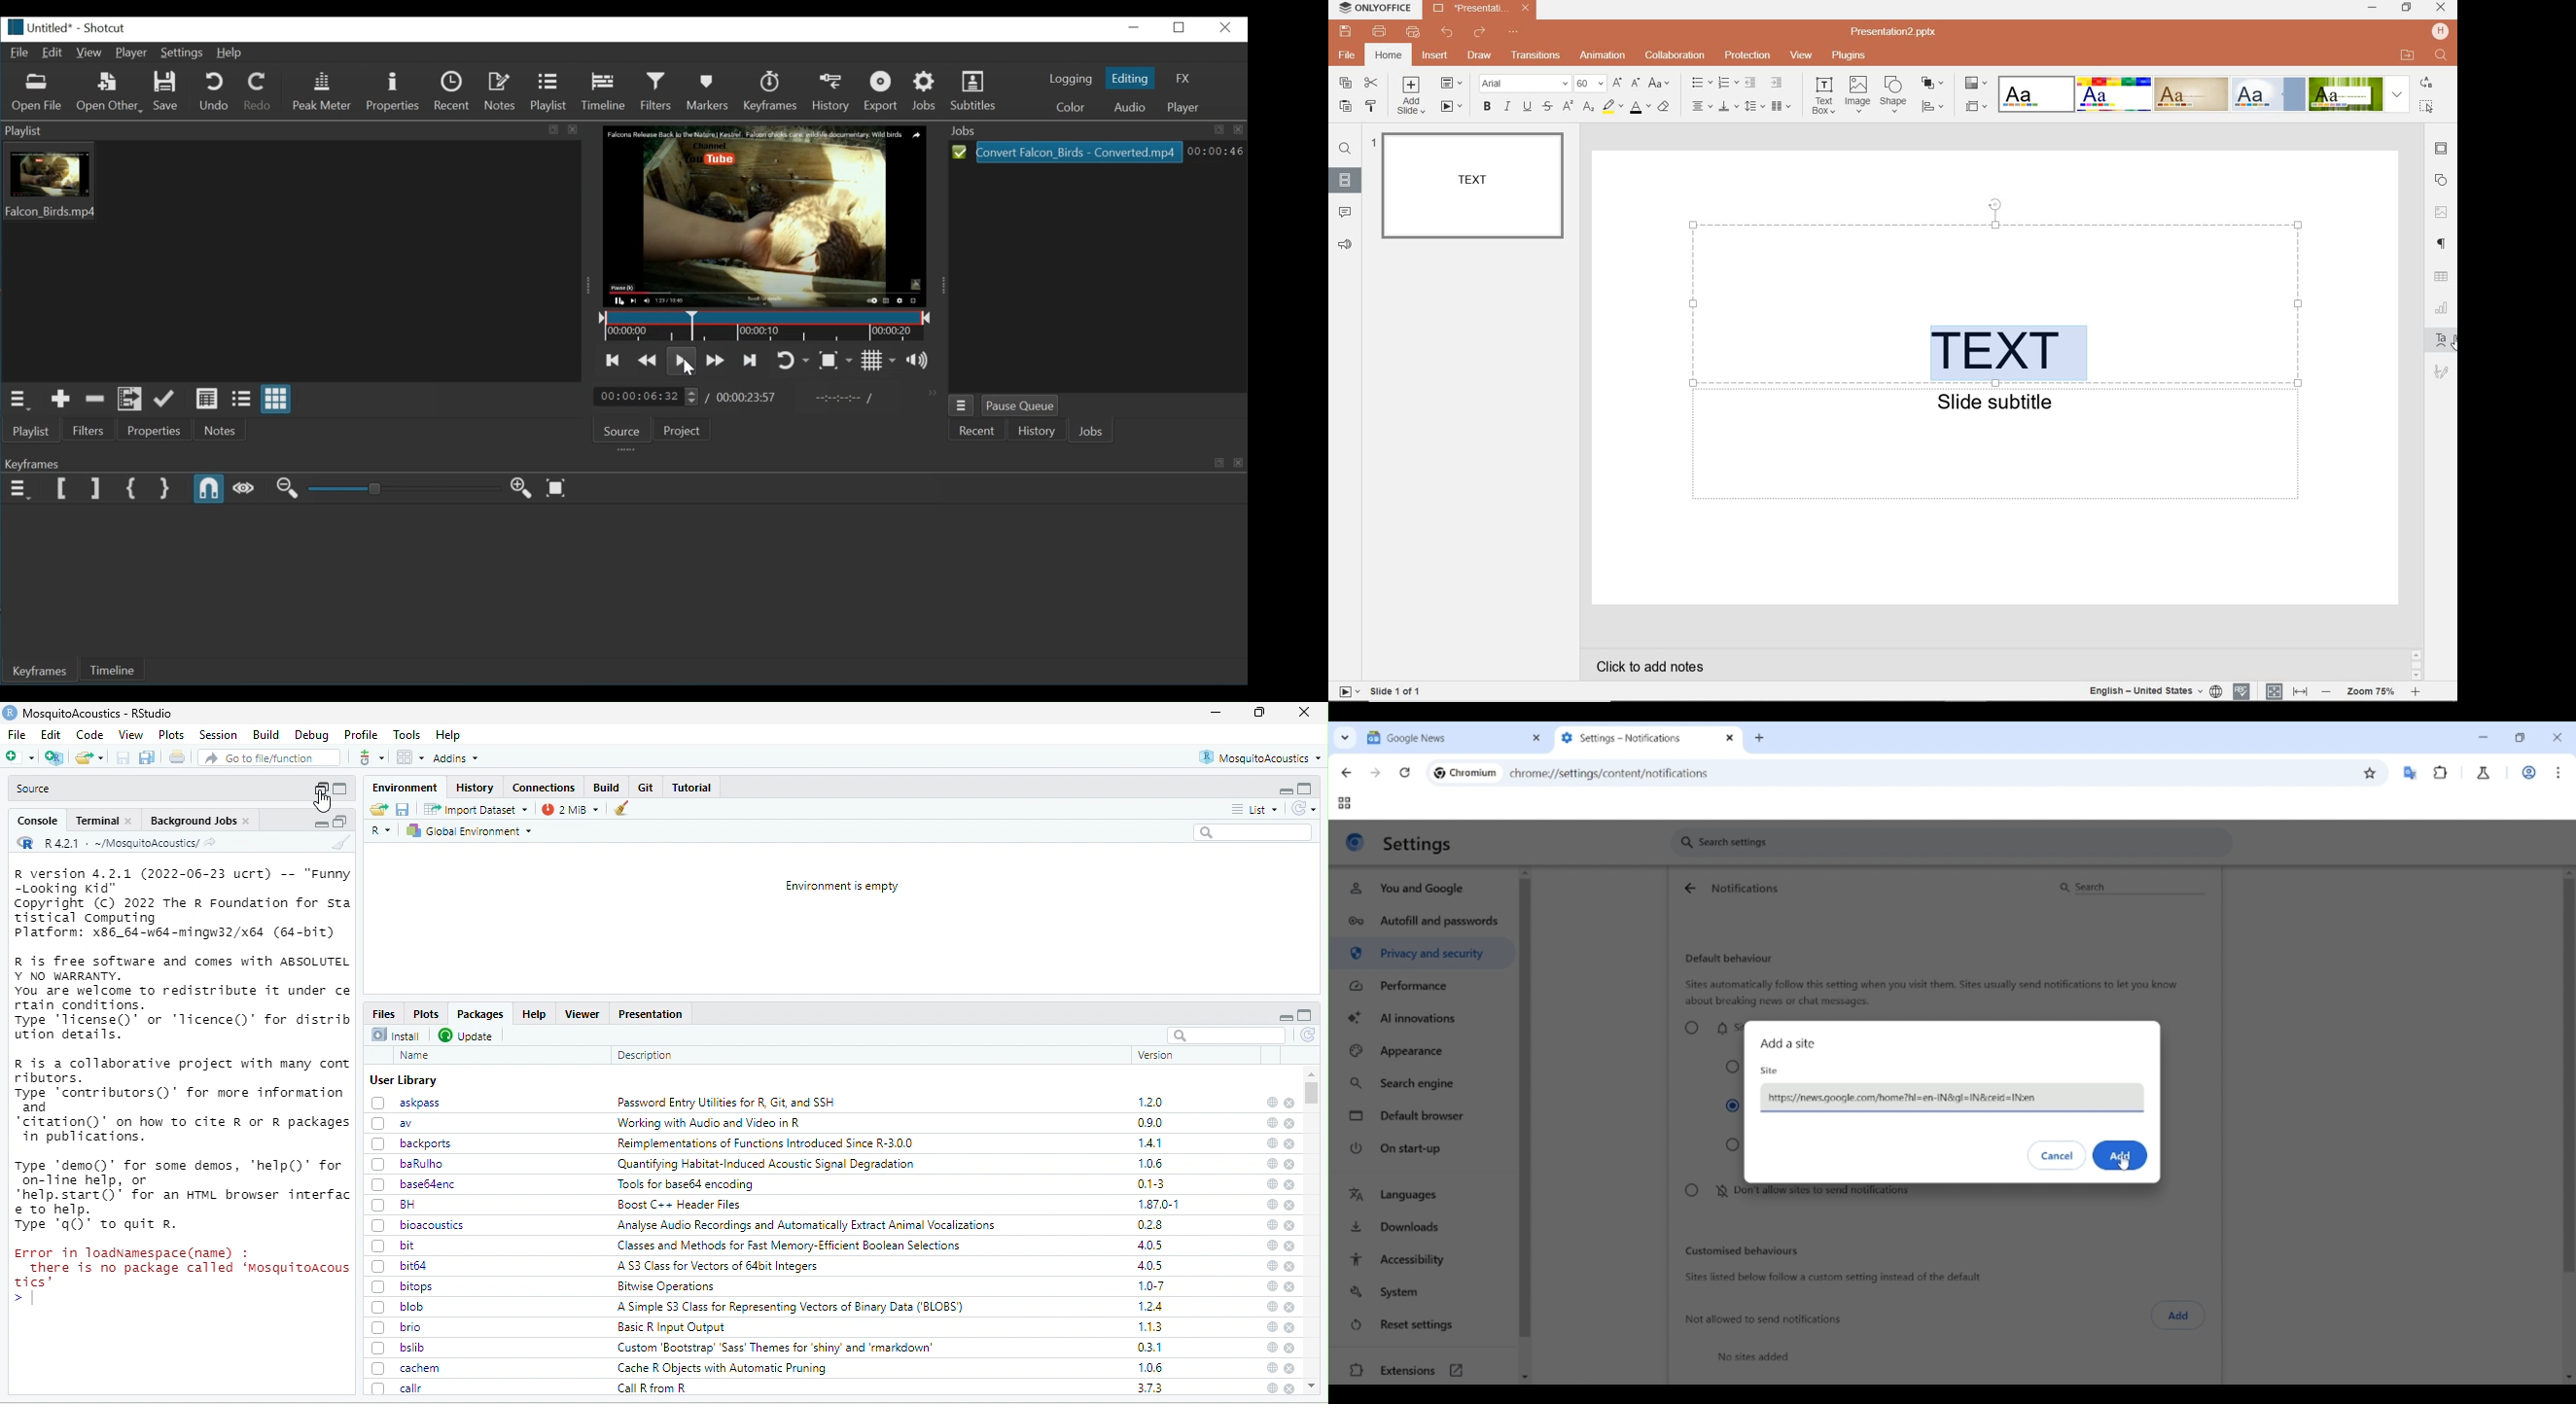 This screenshot has width=2576, height=1428. I want to click on FONT SIZE, so click(1591, 84).